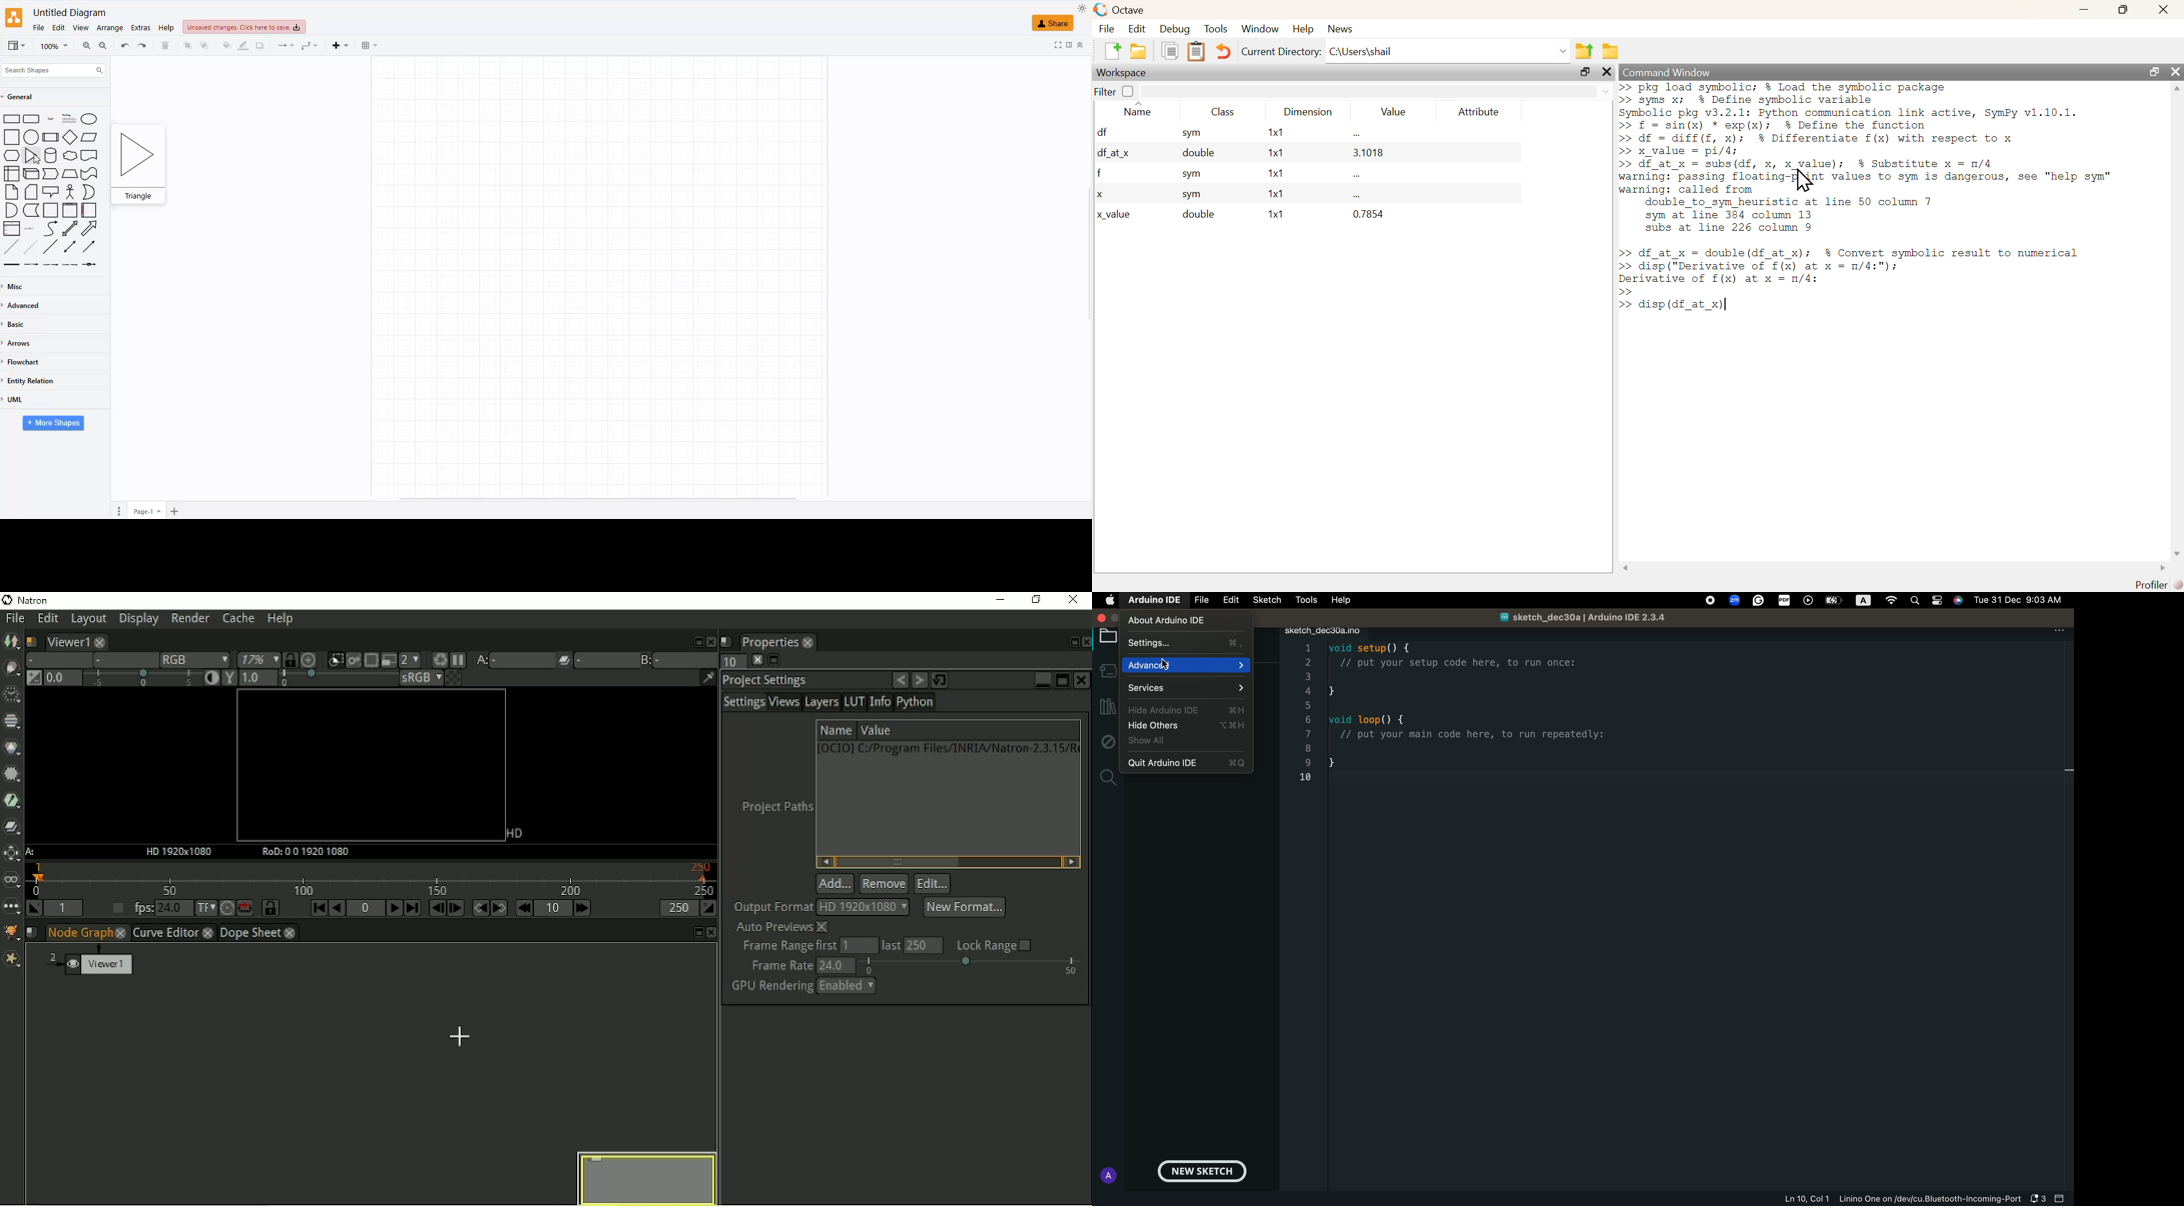 Image resolution: width=2184 pixels, height=1232 pixels. What do you see at coordinates (241, 45) in the screenshot?
I see `line color` at bounding box center [241, 45].